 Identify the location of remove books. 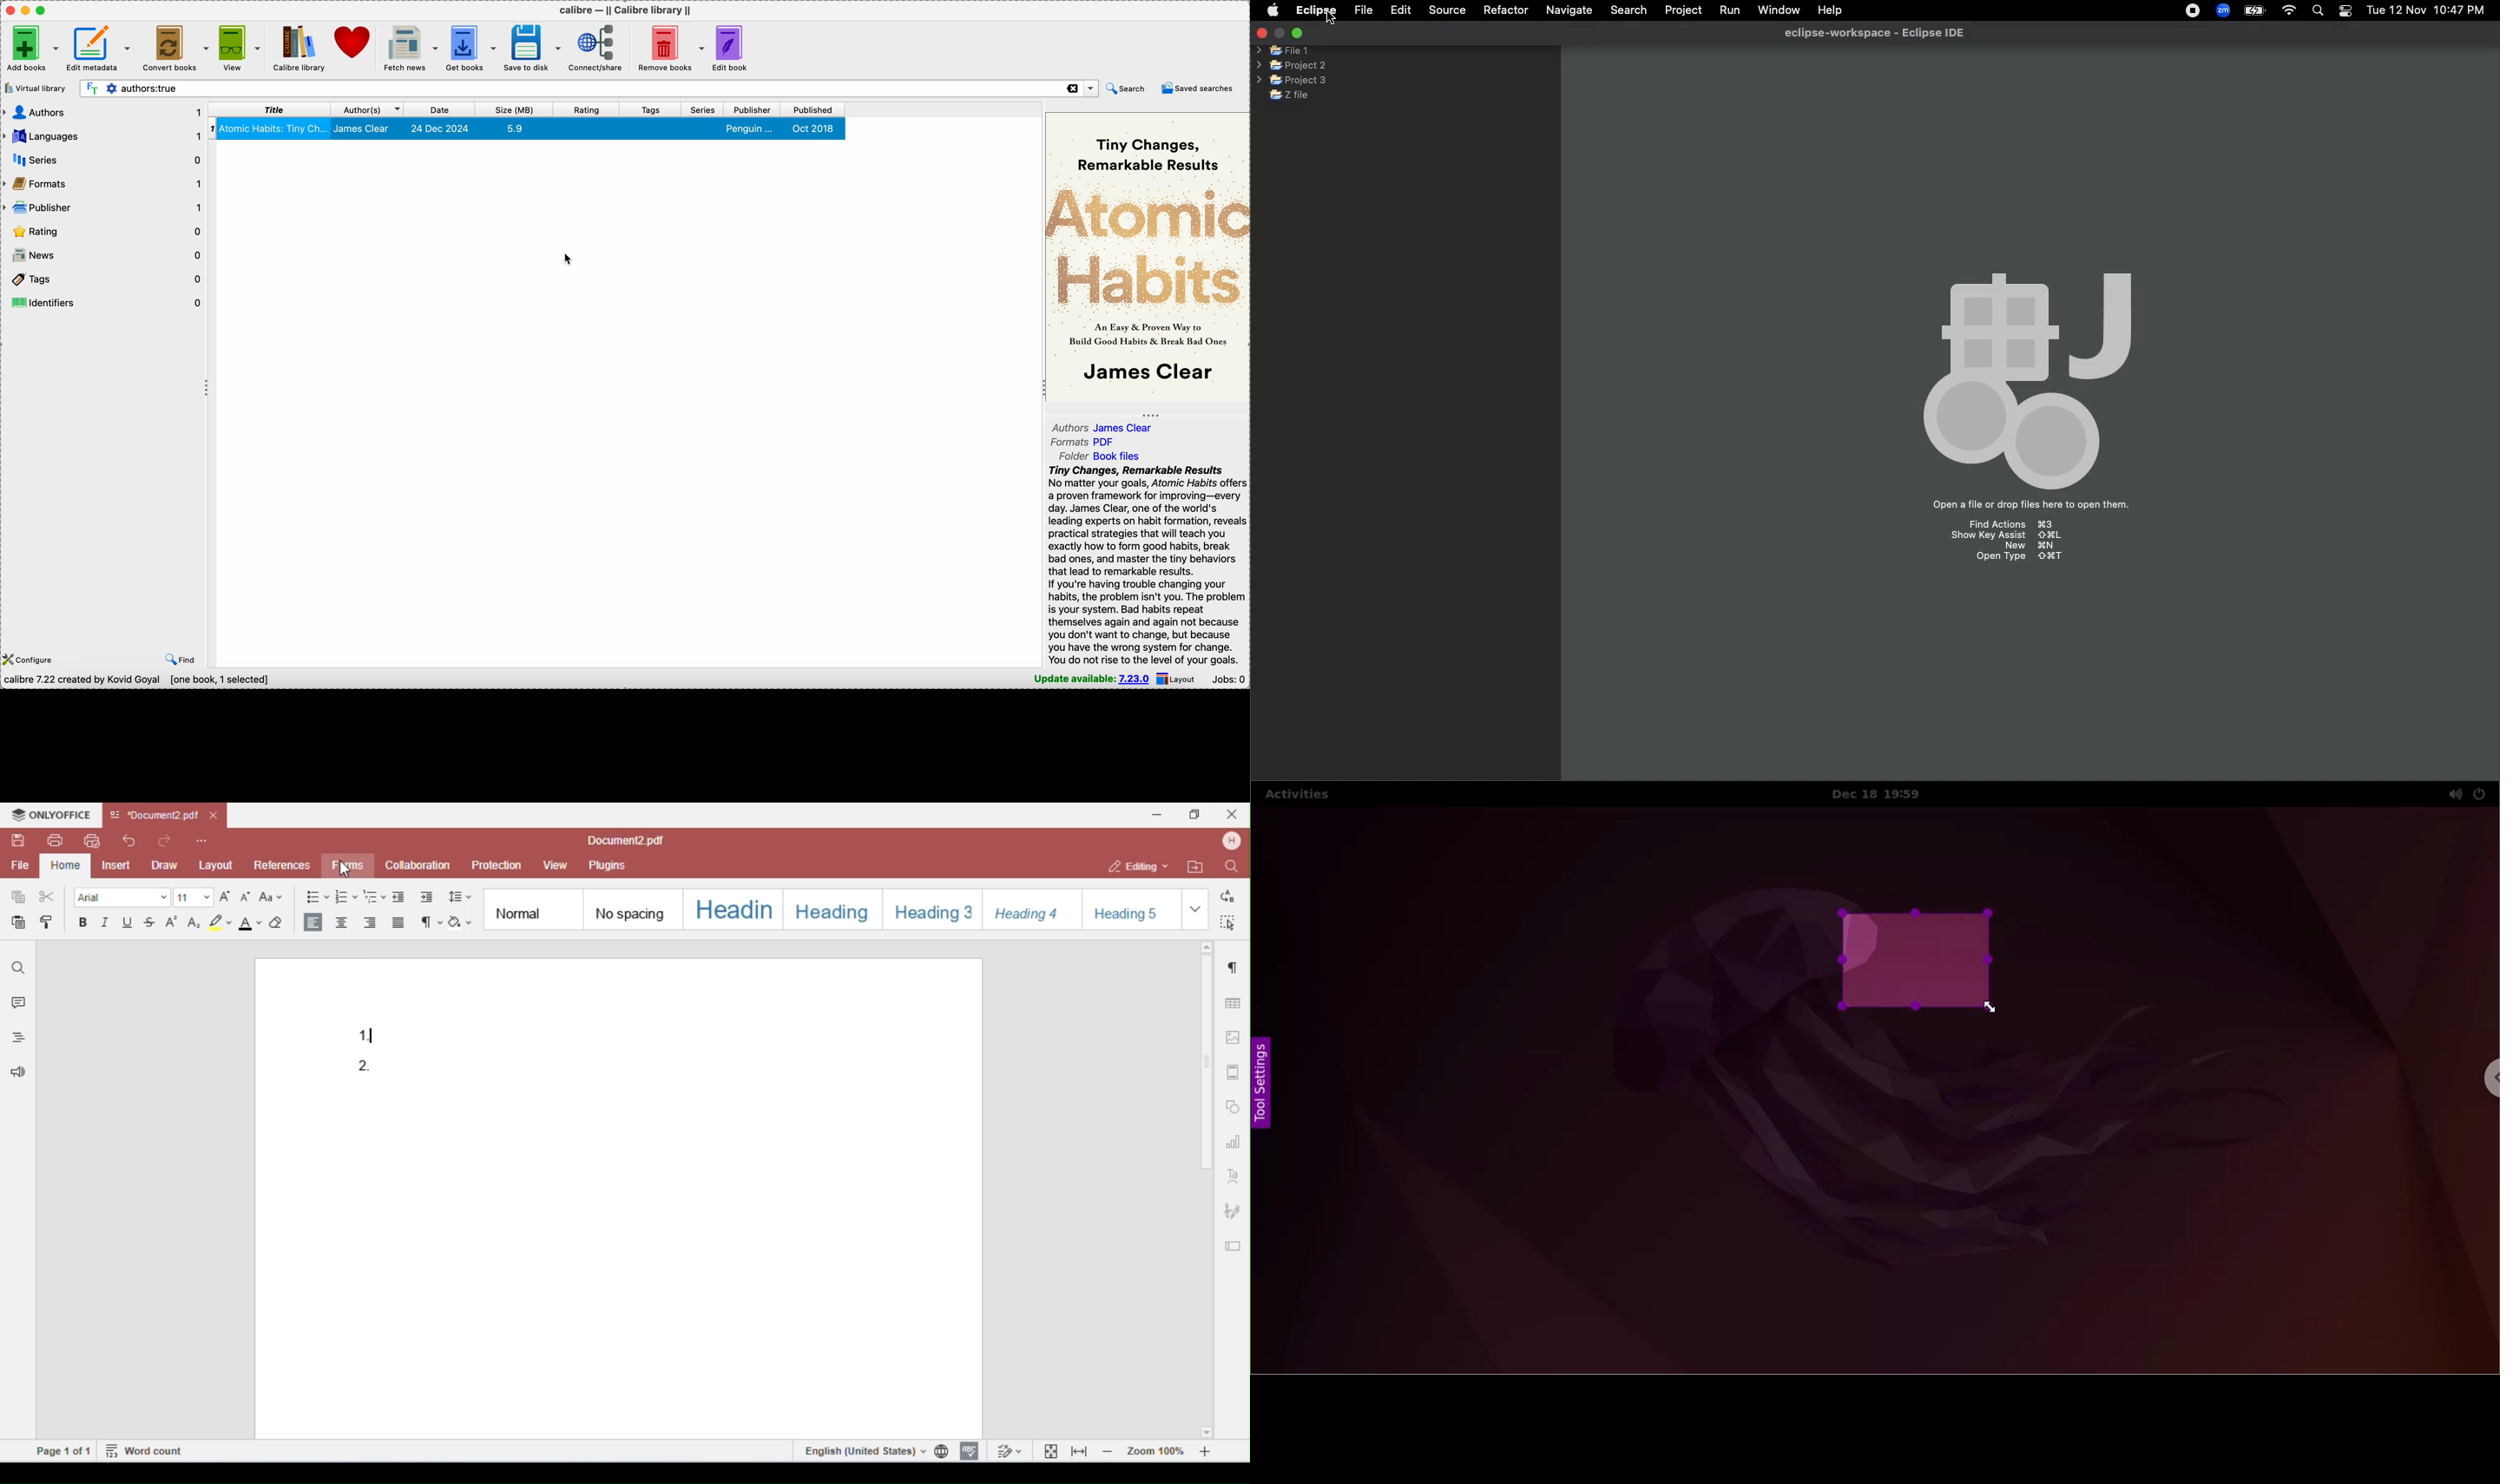
(668, 49).